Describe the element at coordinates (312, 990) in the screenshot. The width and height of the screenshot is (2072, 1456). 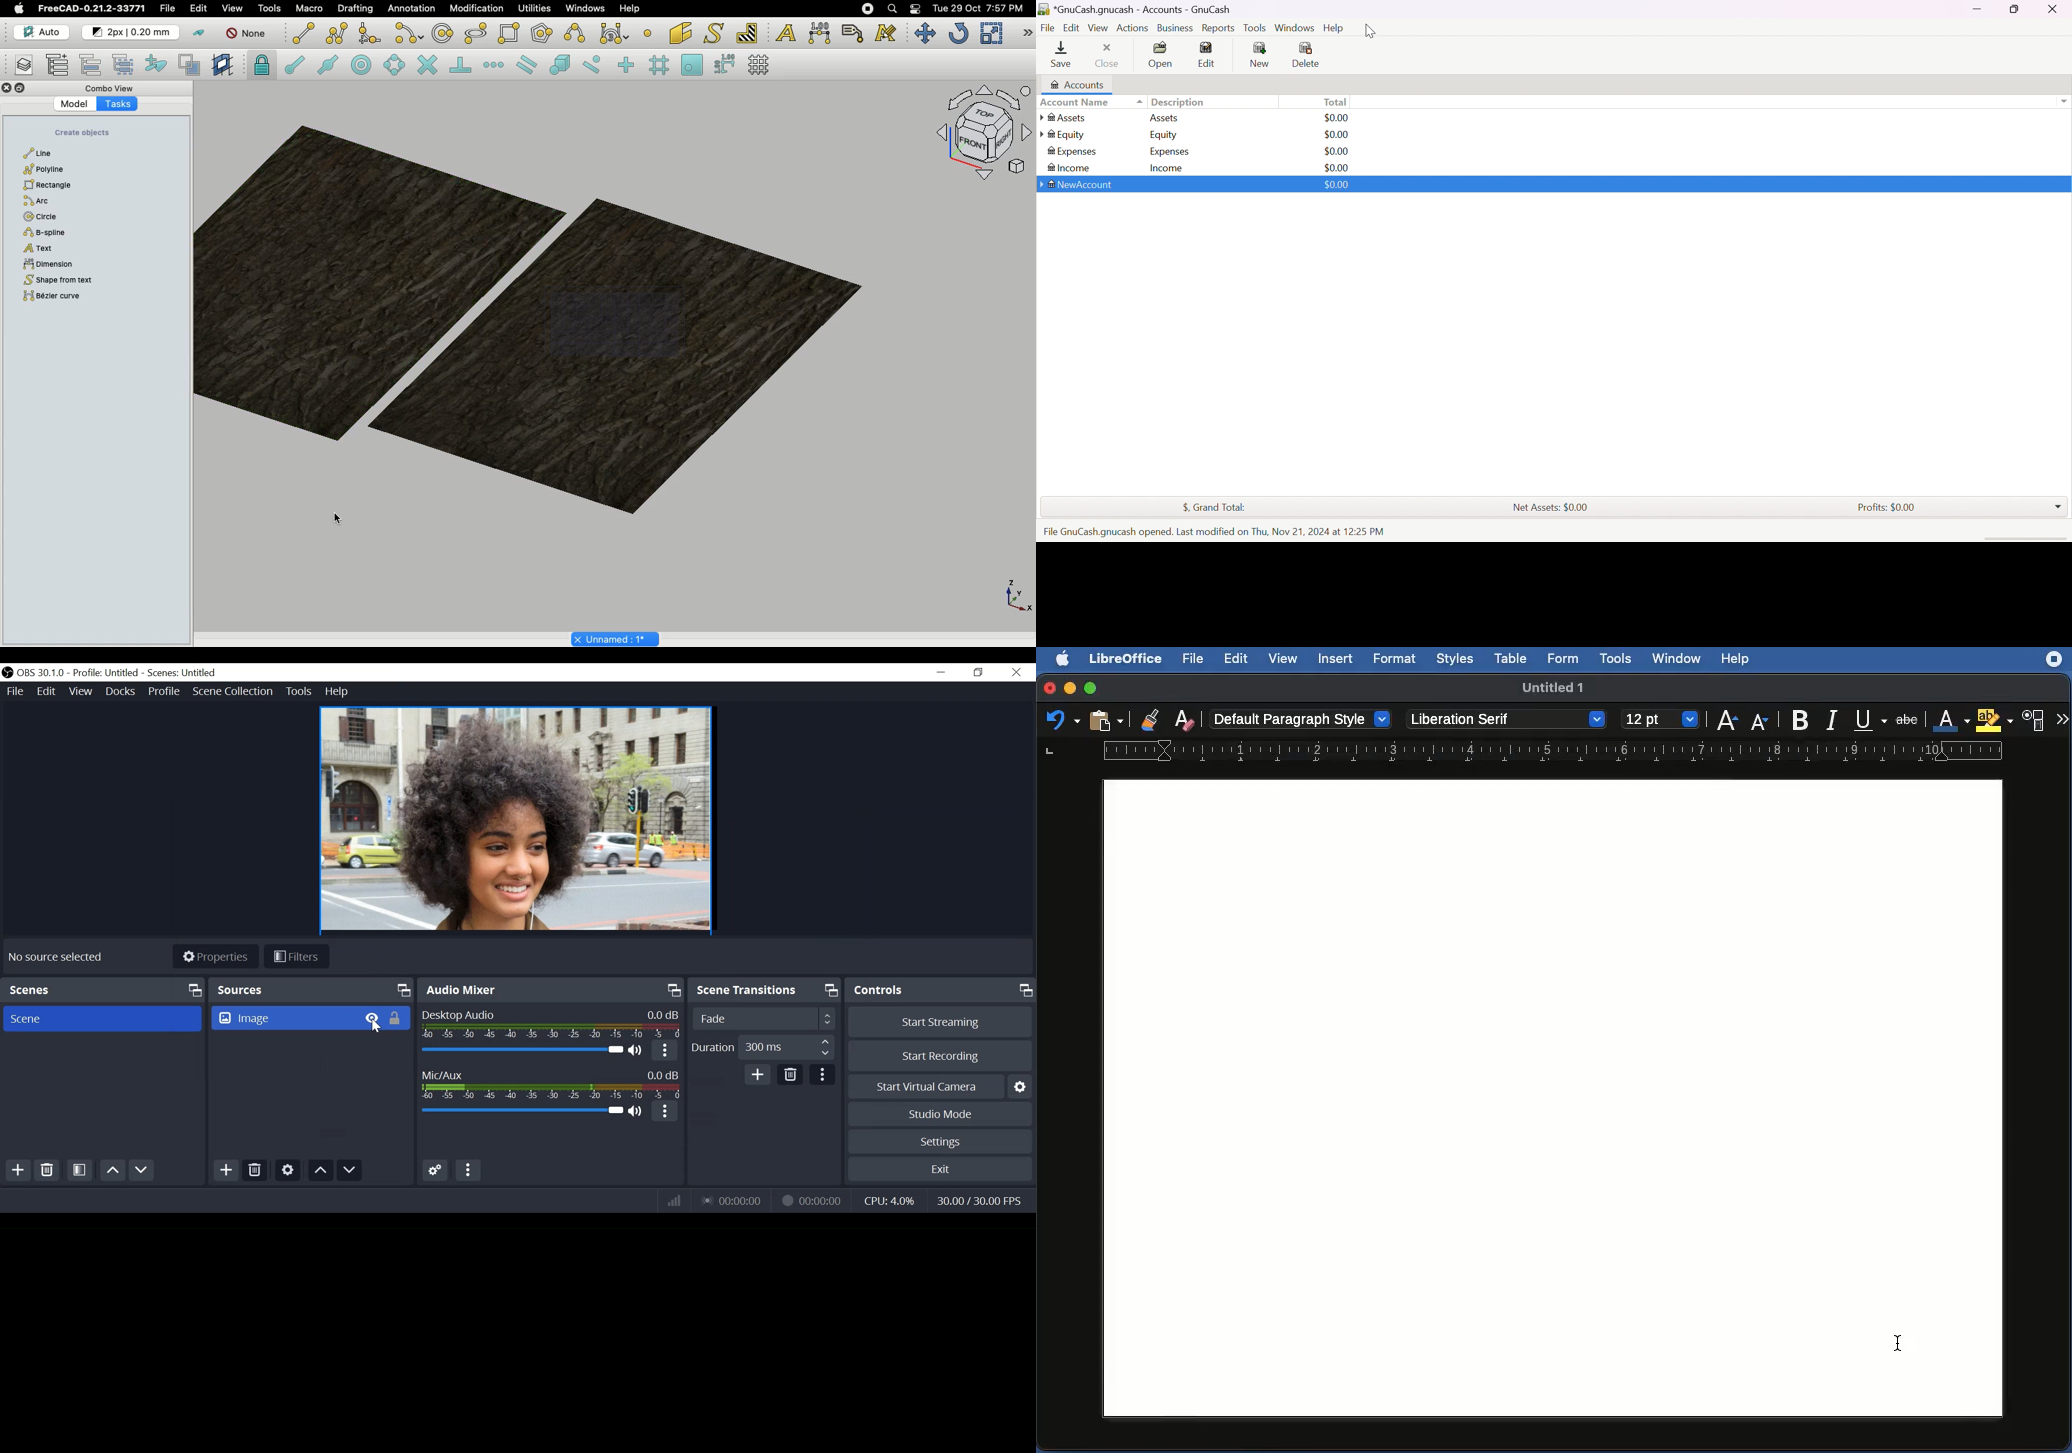
I see `Sources` at that location.